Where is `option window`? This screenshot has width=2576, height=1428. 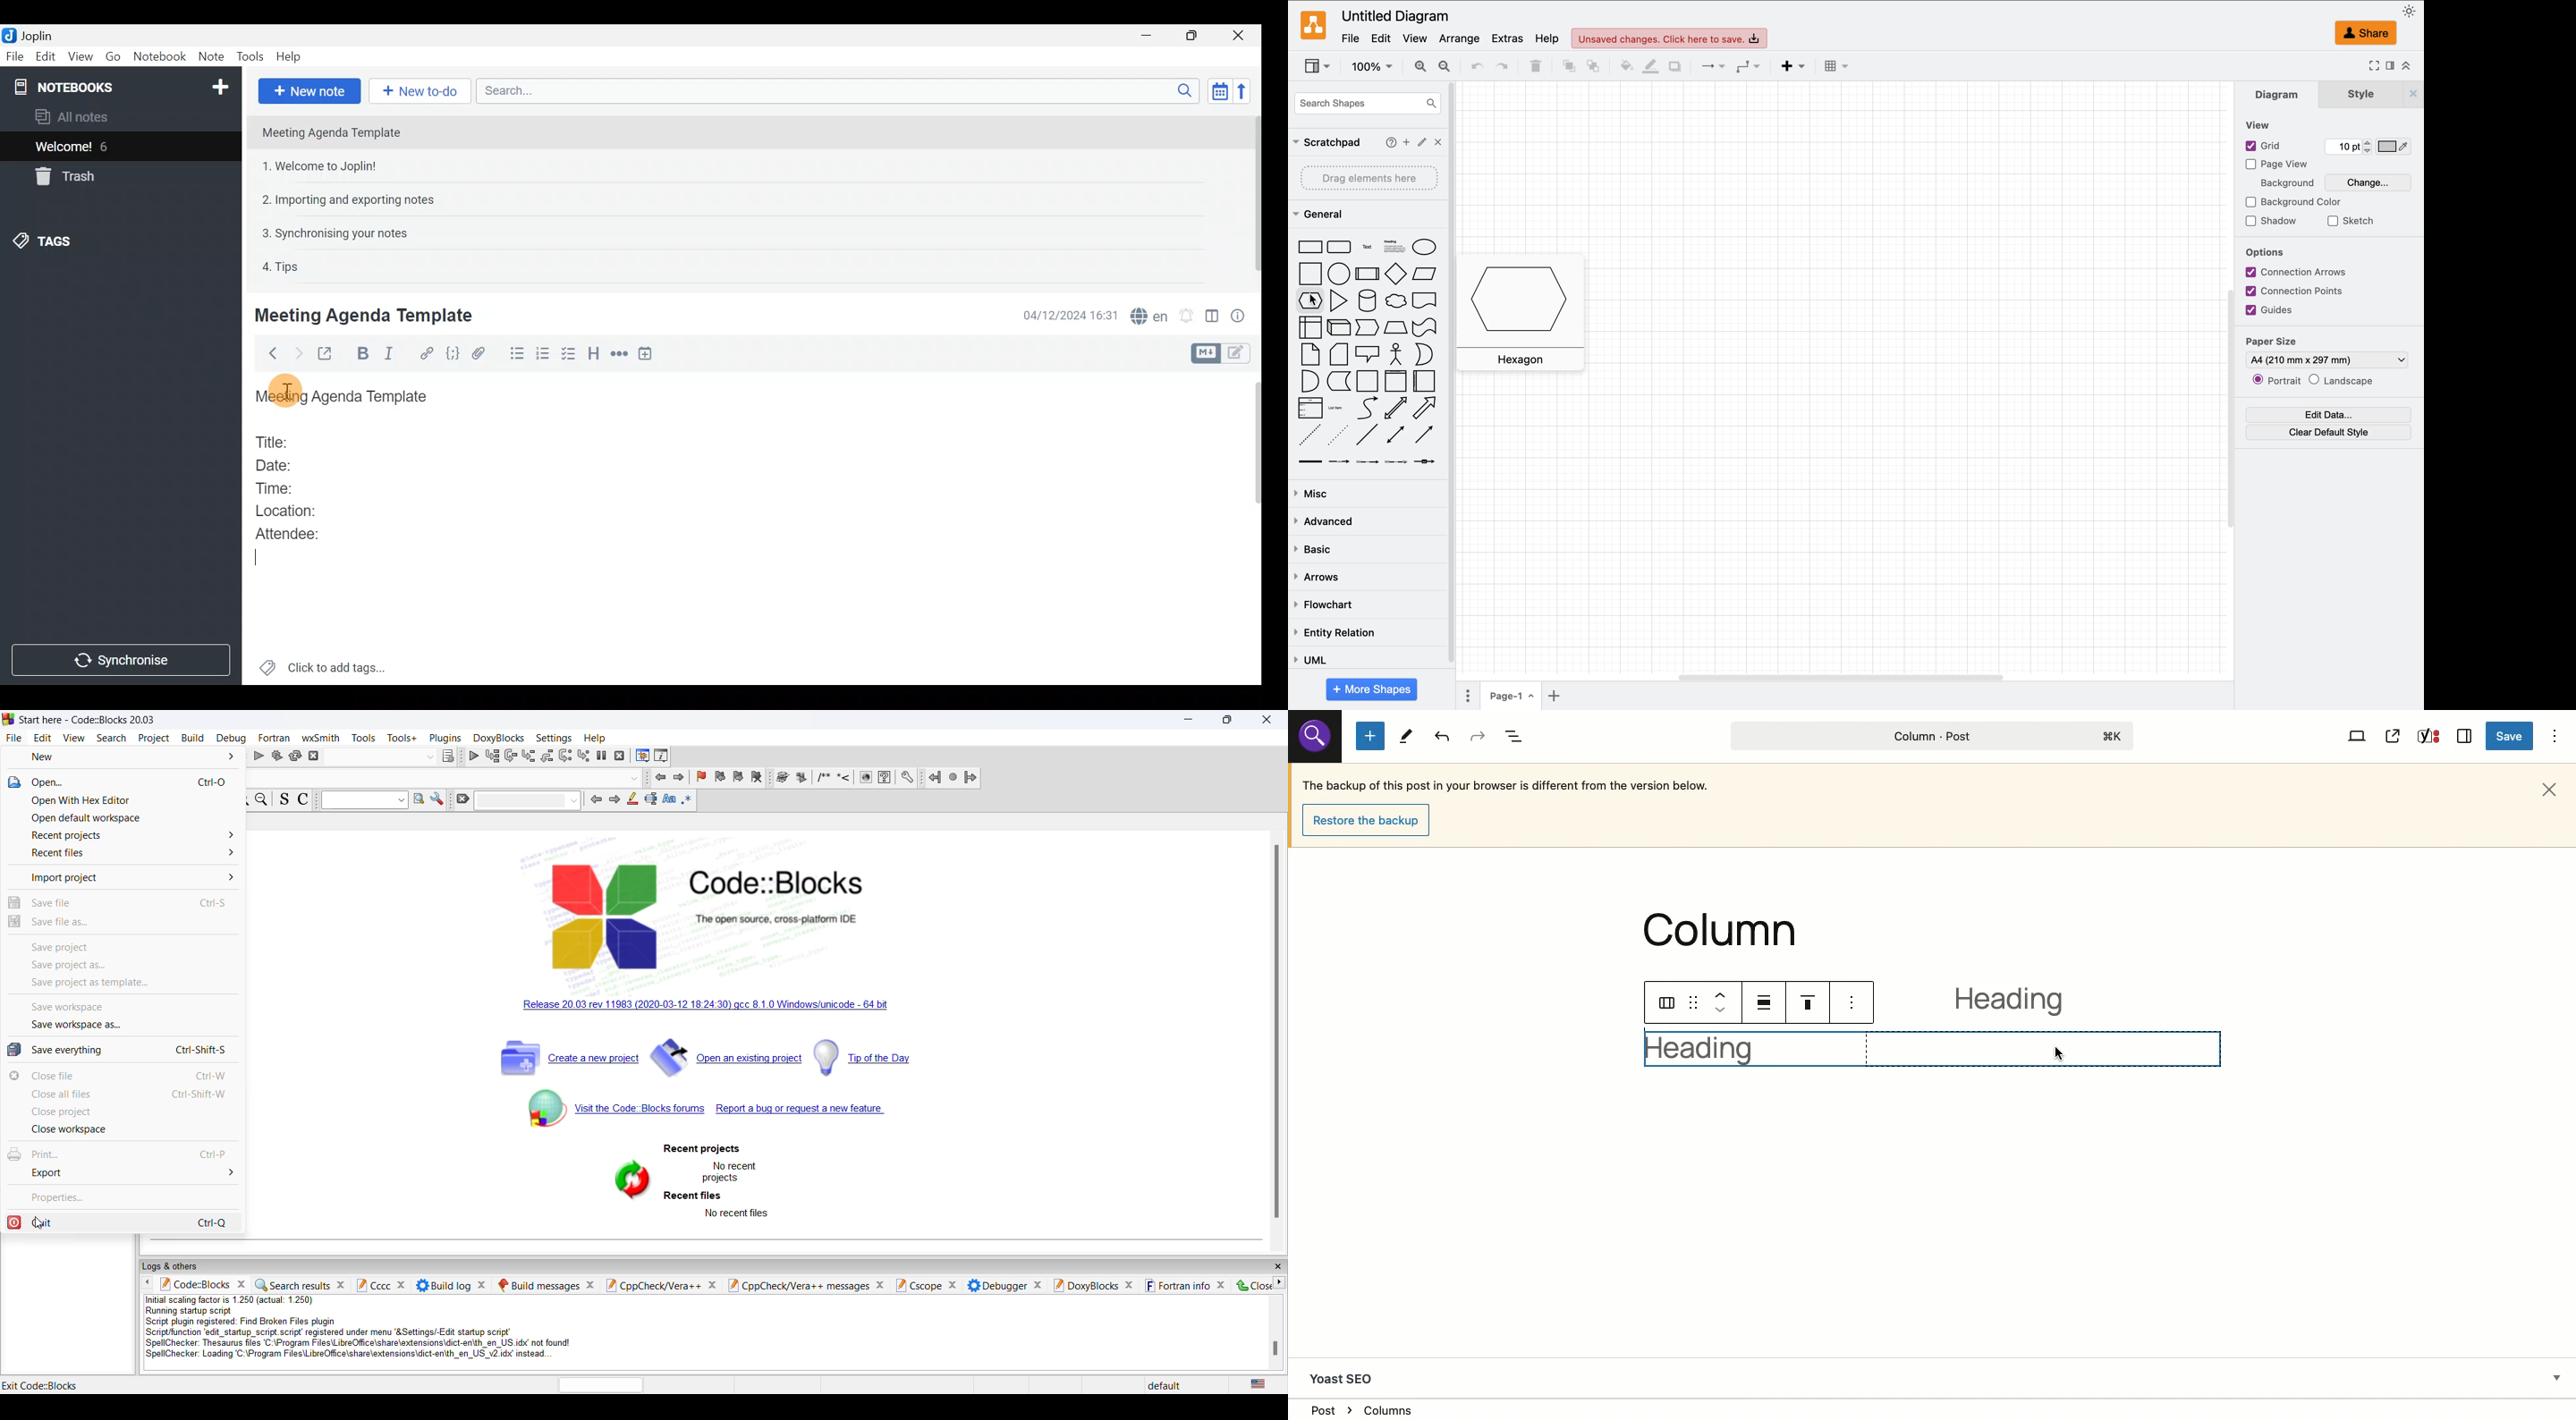 option window is located at coordinates (418, 800).